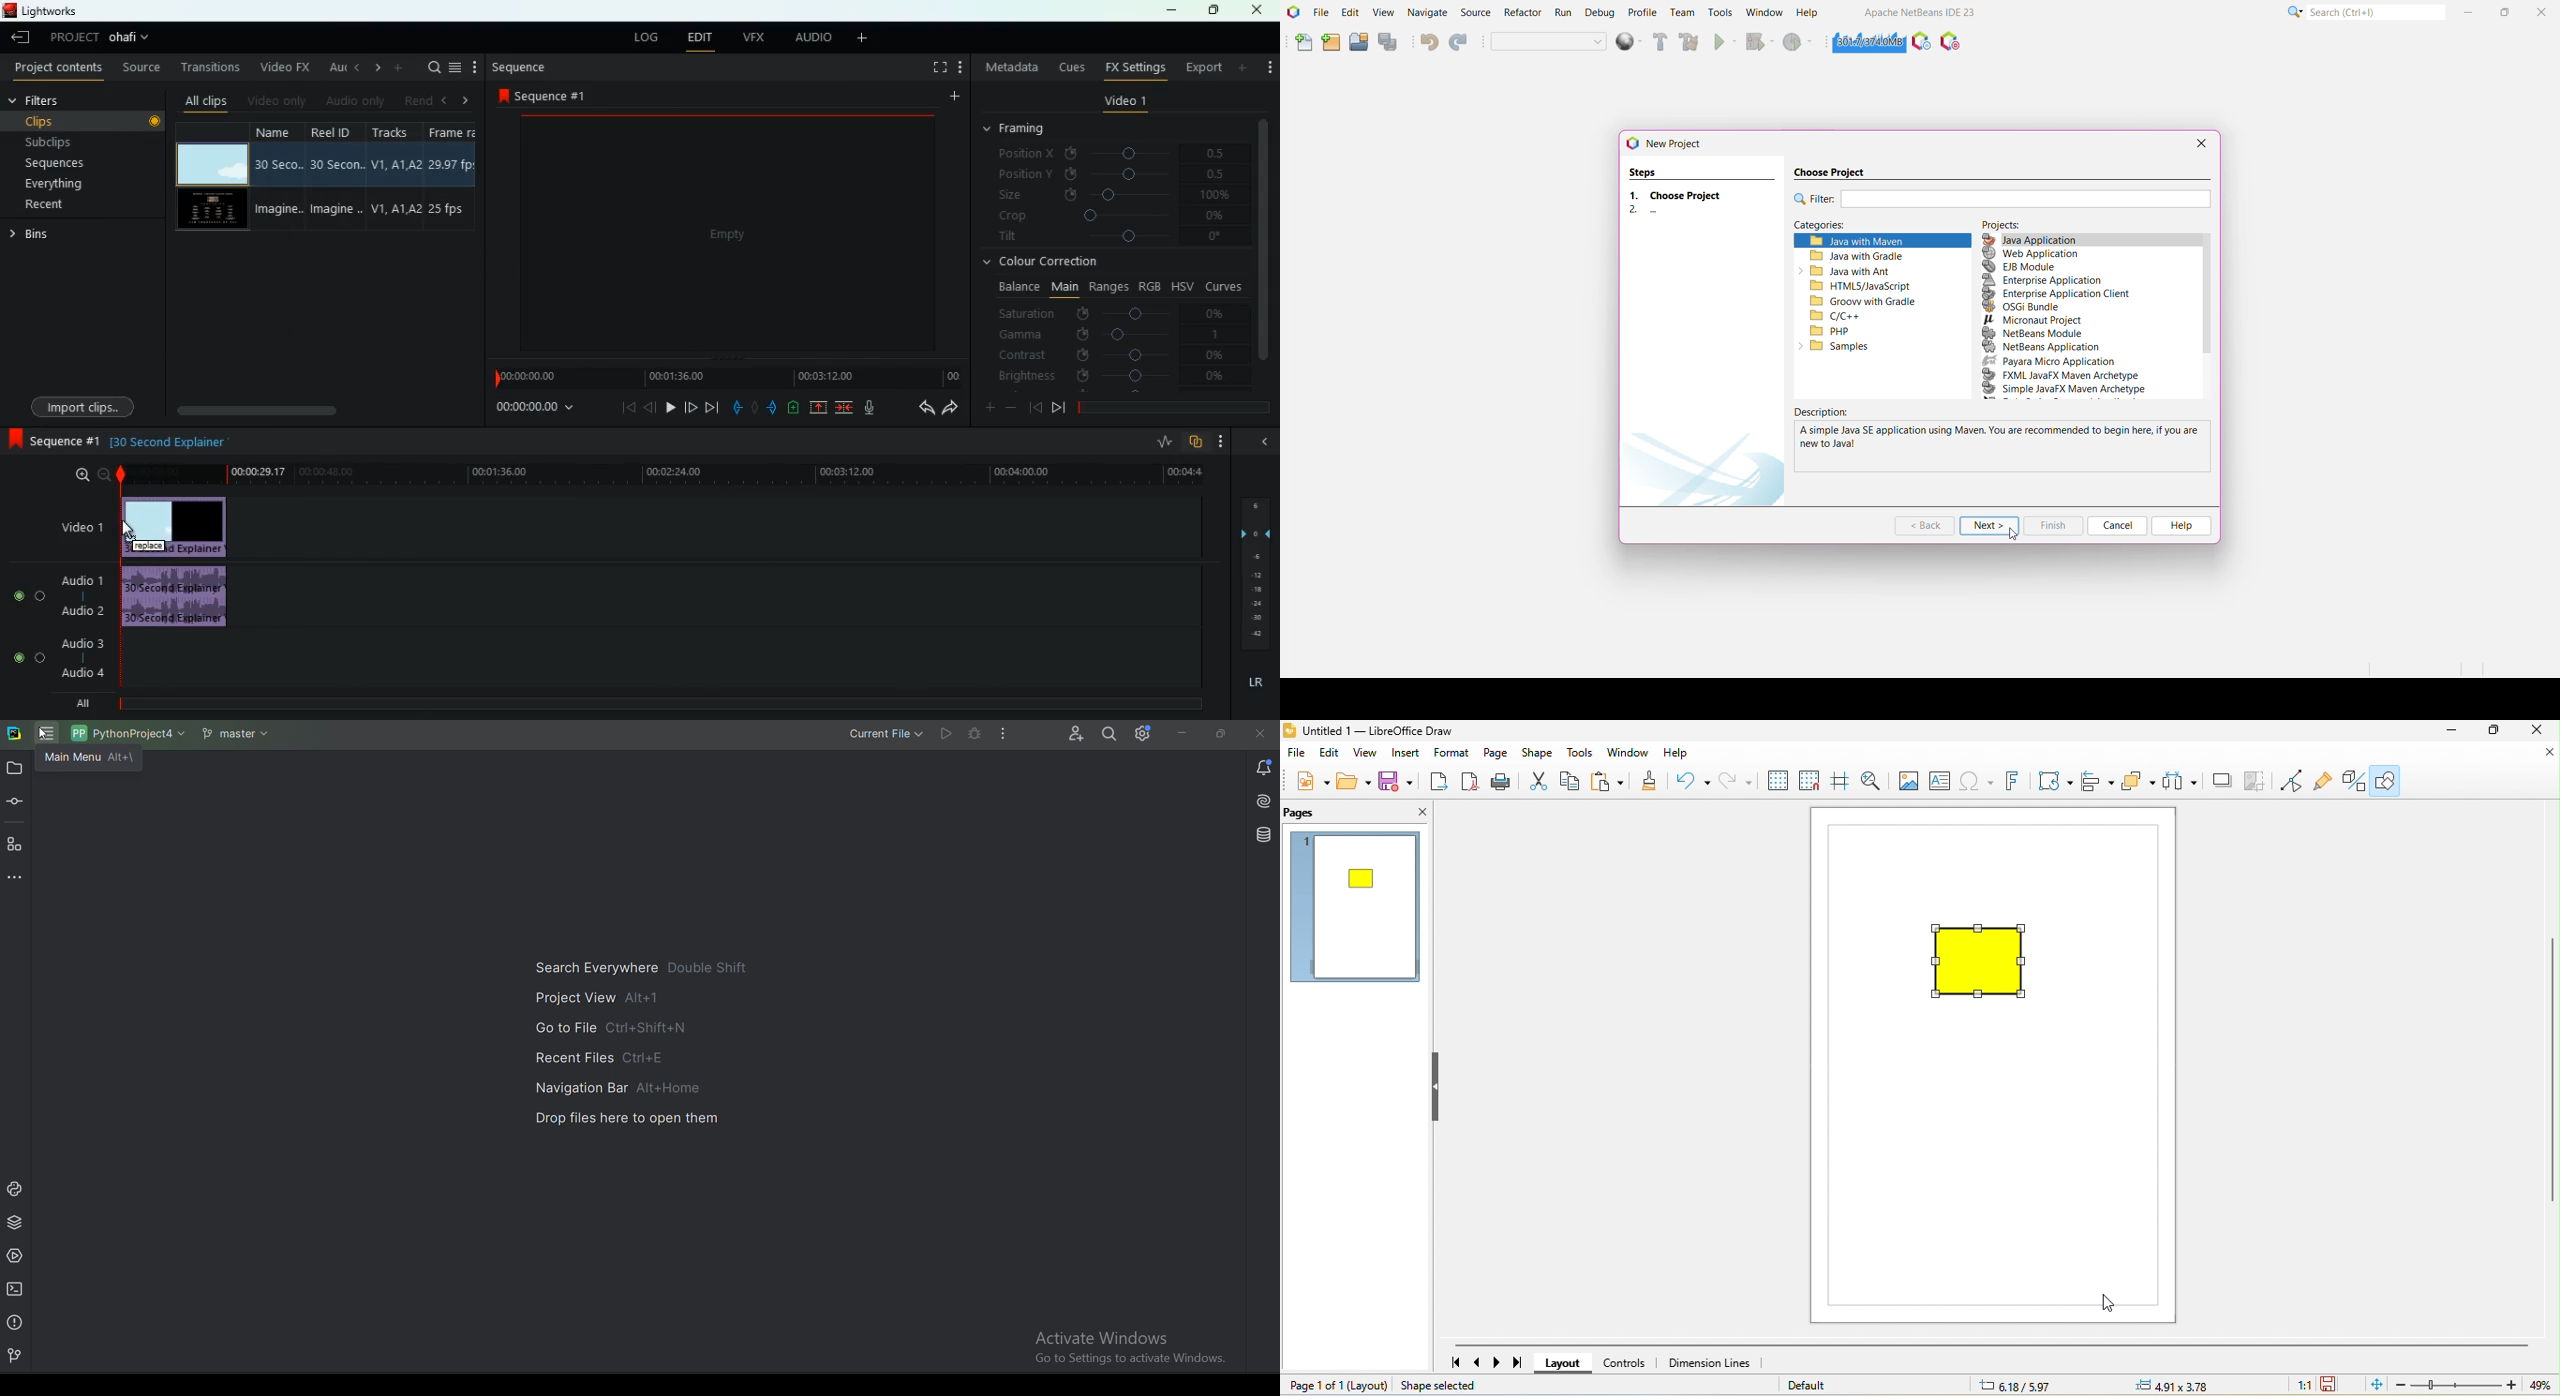 Image resolution: width=2576 pixels, height=1400 pixels. I want to click on More tool windows, so click(18, 879).